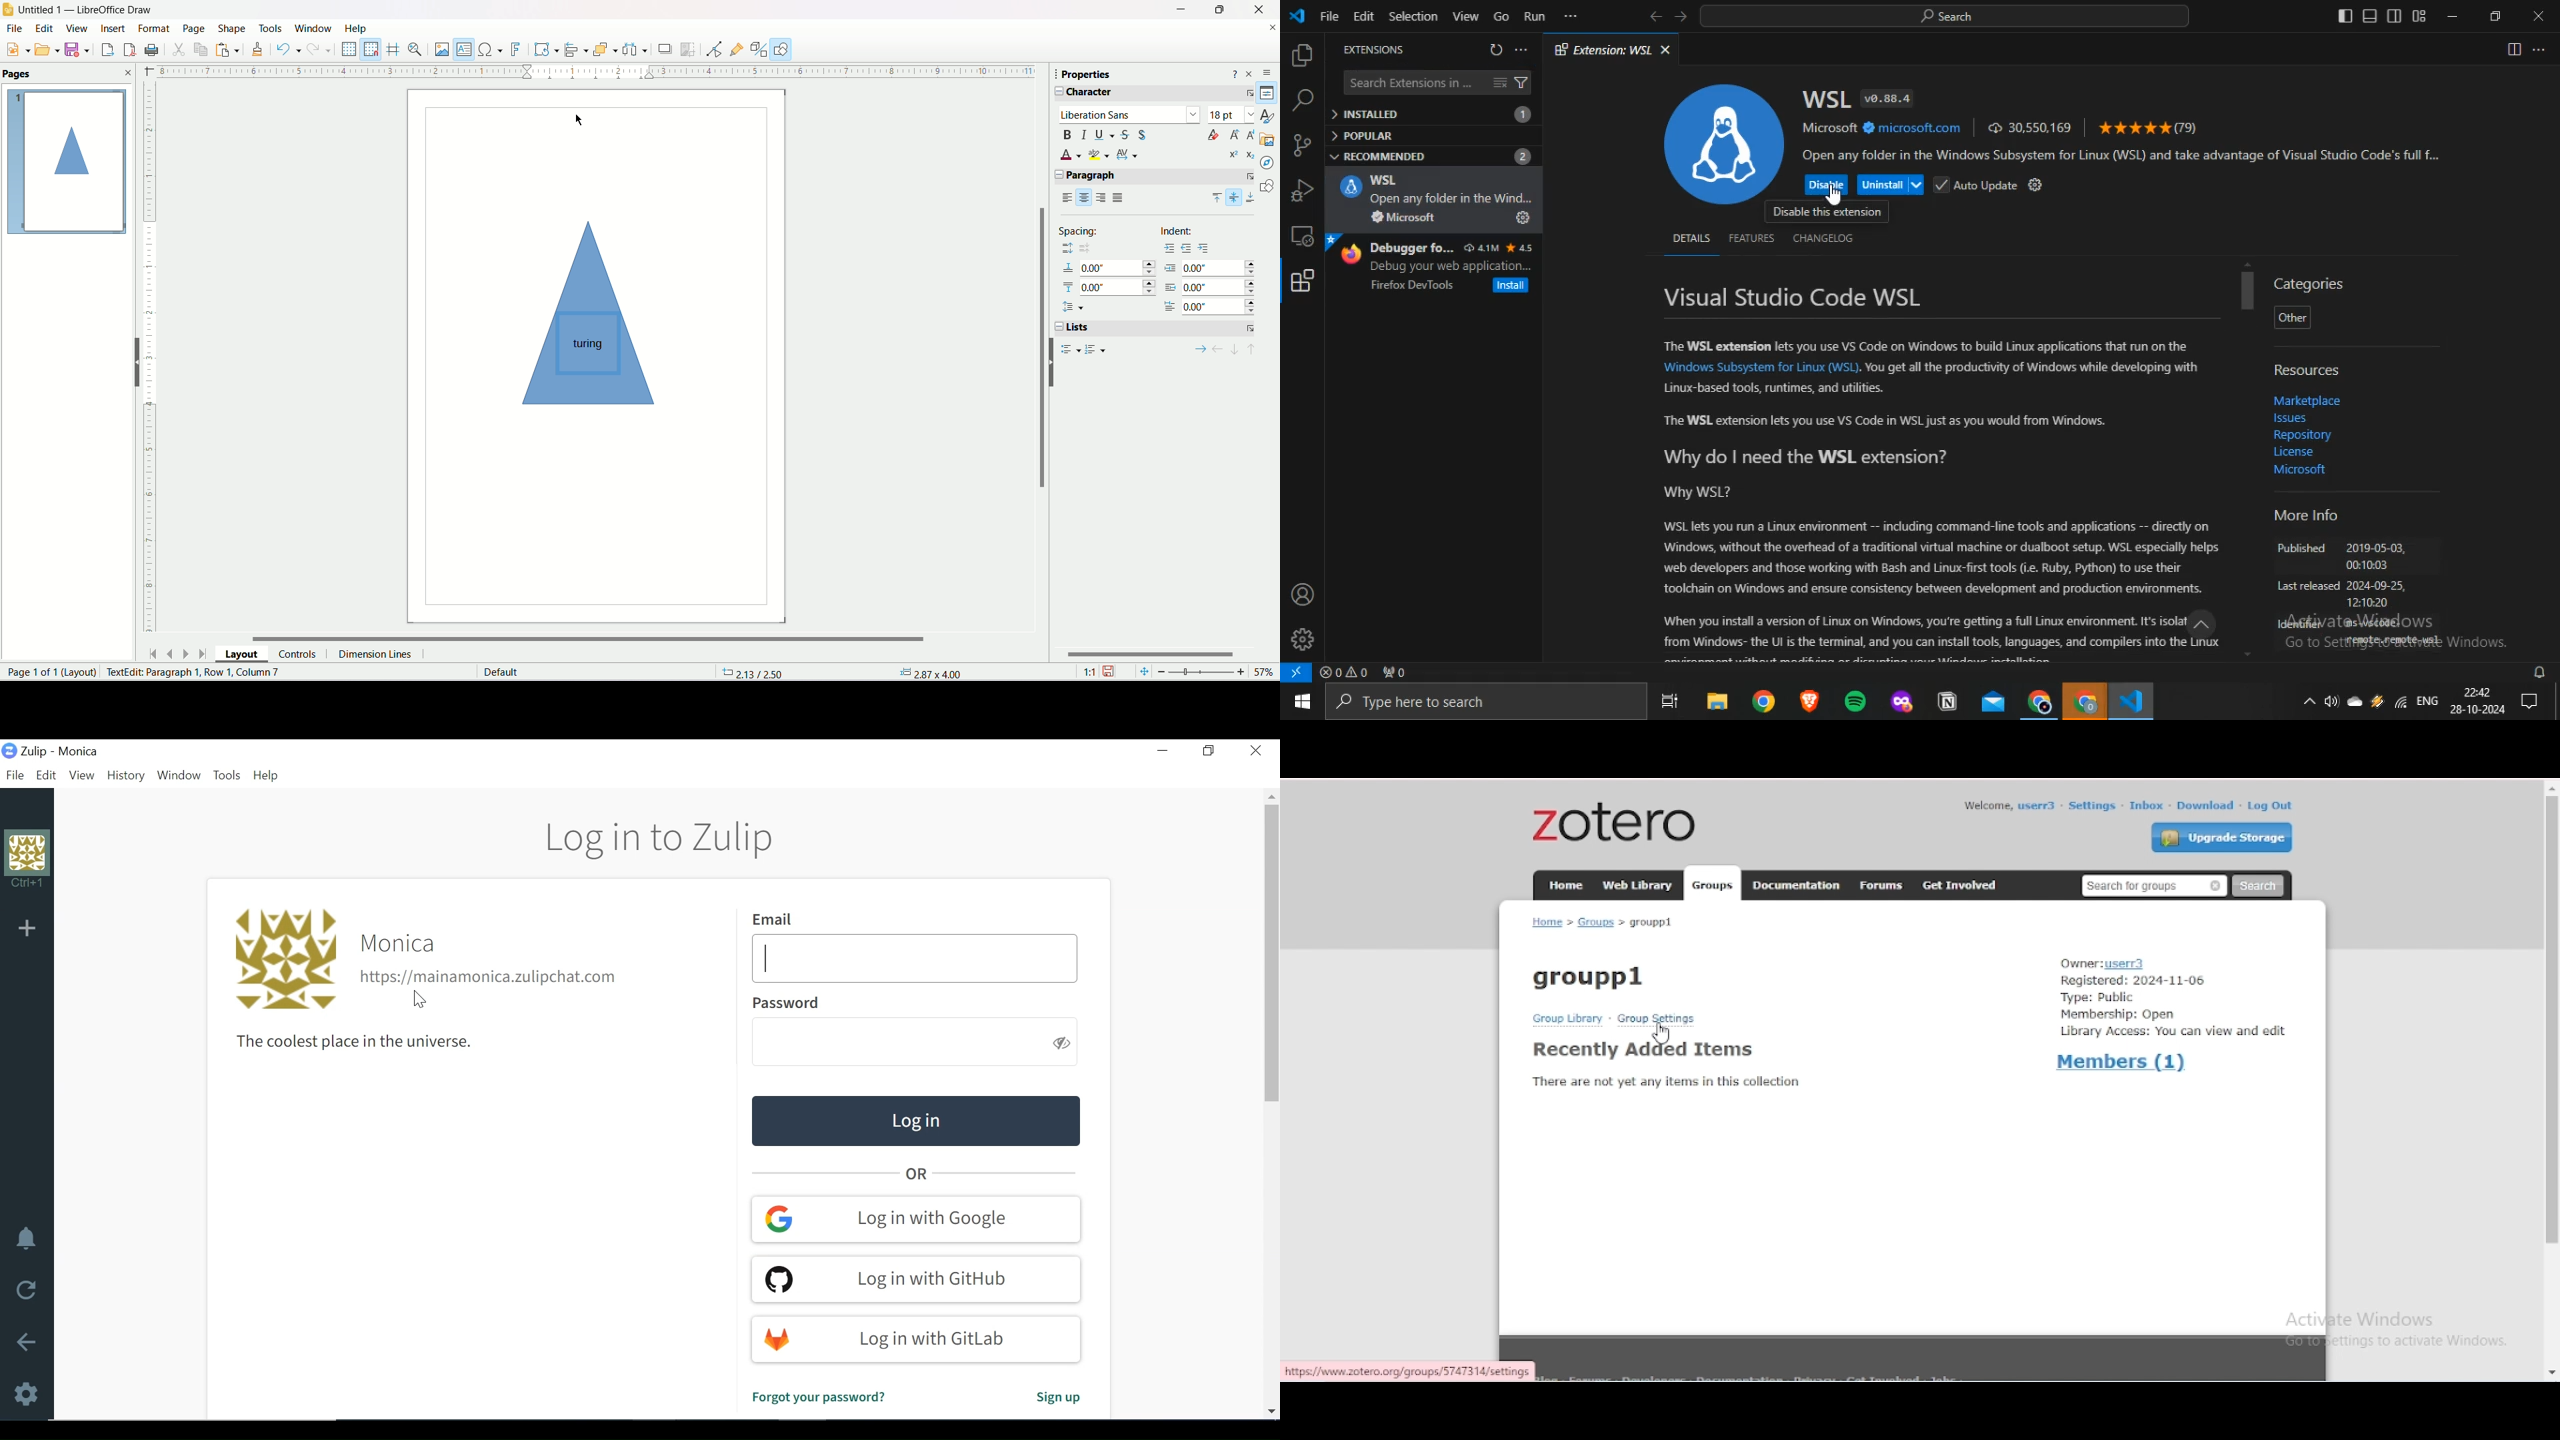 The width and height of the screenshot is (2576, 1456). Describe the element at coordinates (2302, 550) in the screenshot. I see `Published` at that location.